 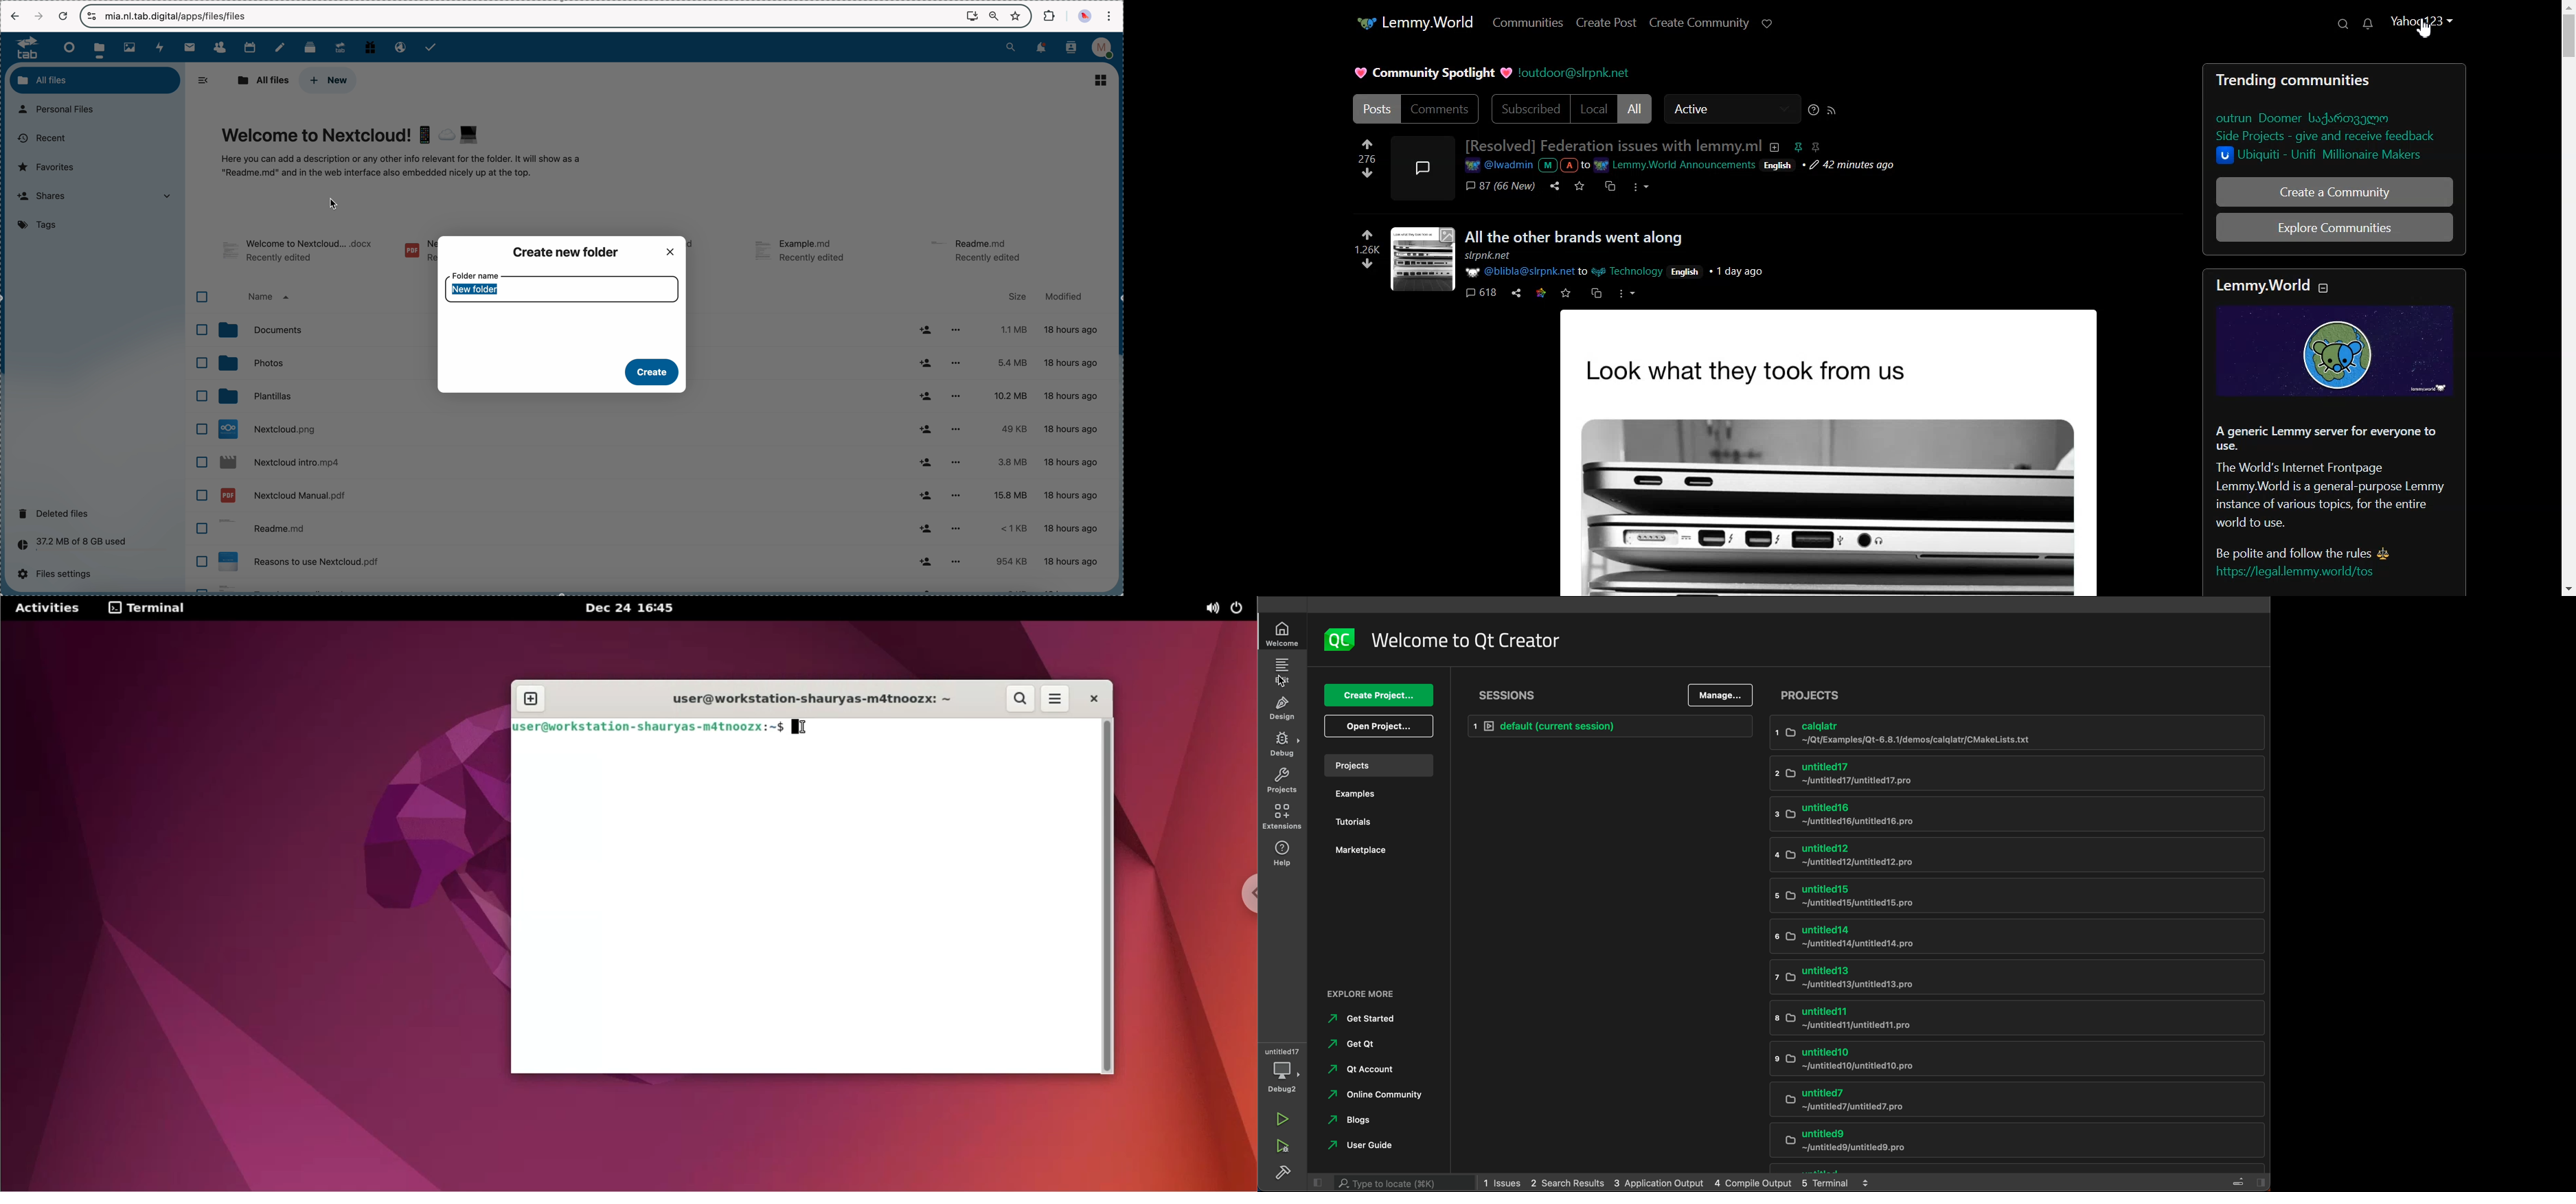 What do you see at coordinates (958, 561) in the screenshot?
I see `more options` at bounding box center [958, 561].